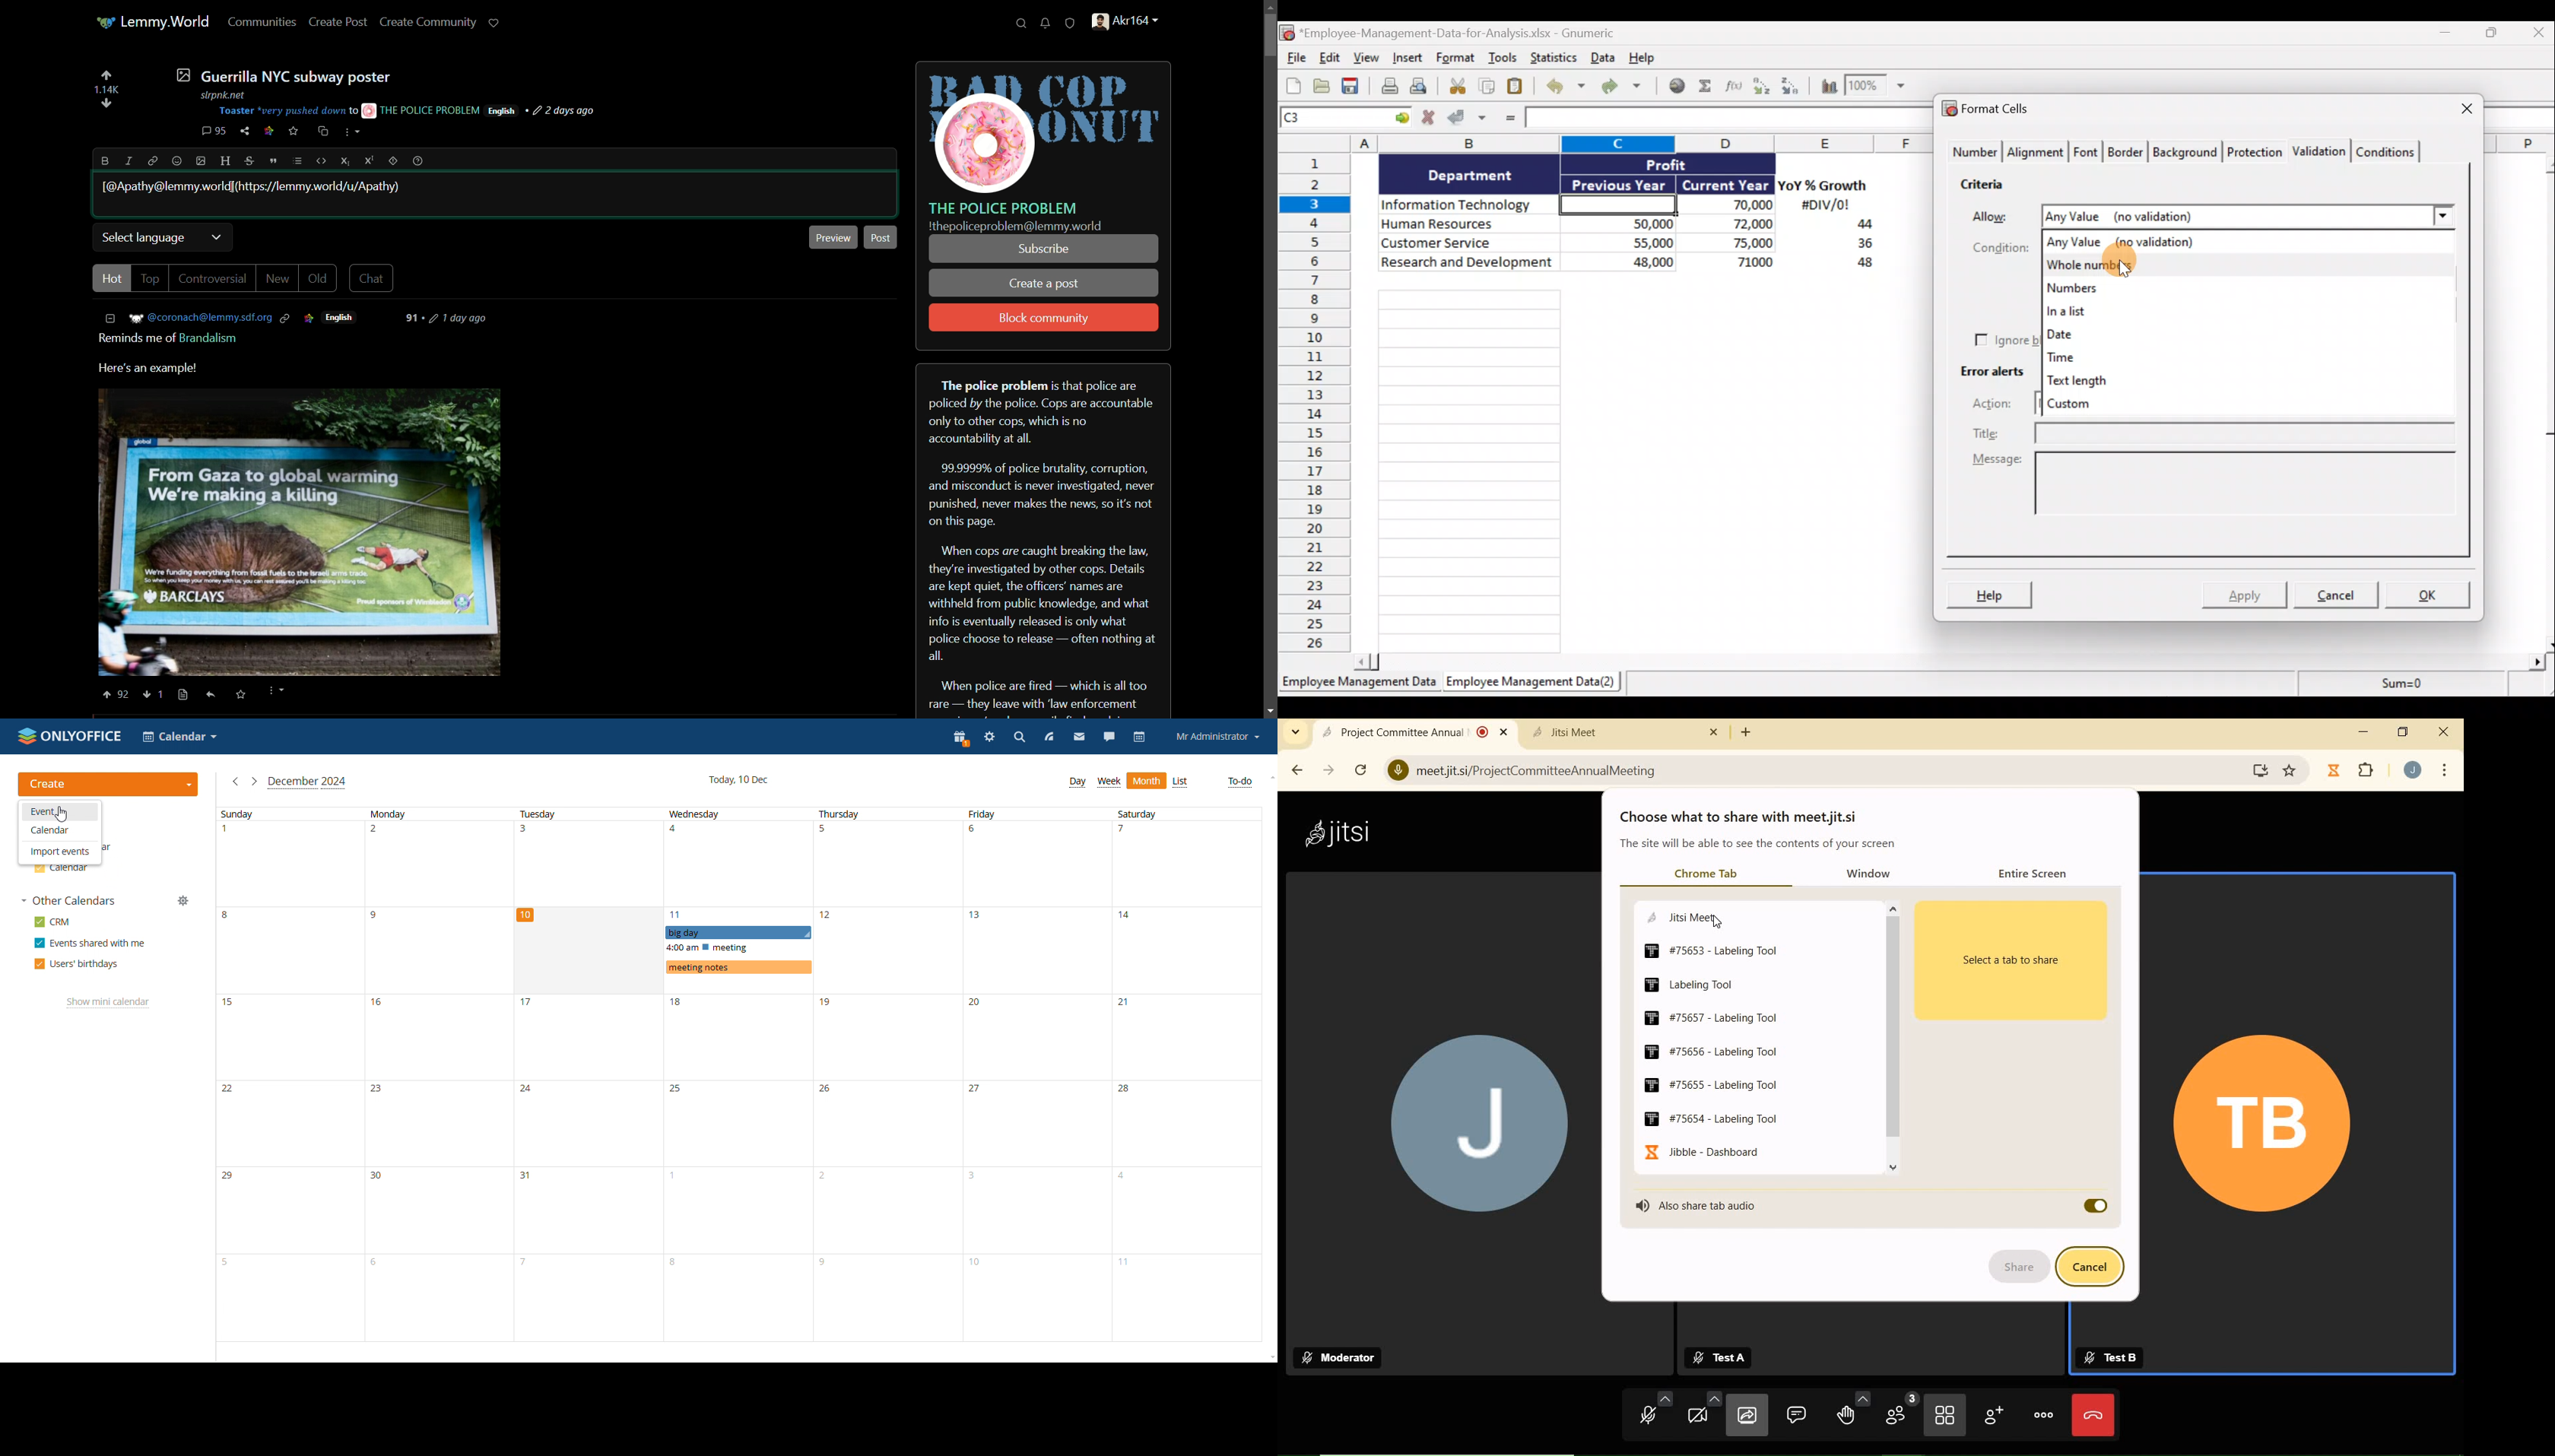 The image size is (2576, 1456). Describe the element at coordinates (1466, 225) in the screenshot. I see `Human Resources` at that location.